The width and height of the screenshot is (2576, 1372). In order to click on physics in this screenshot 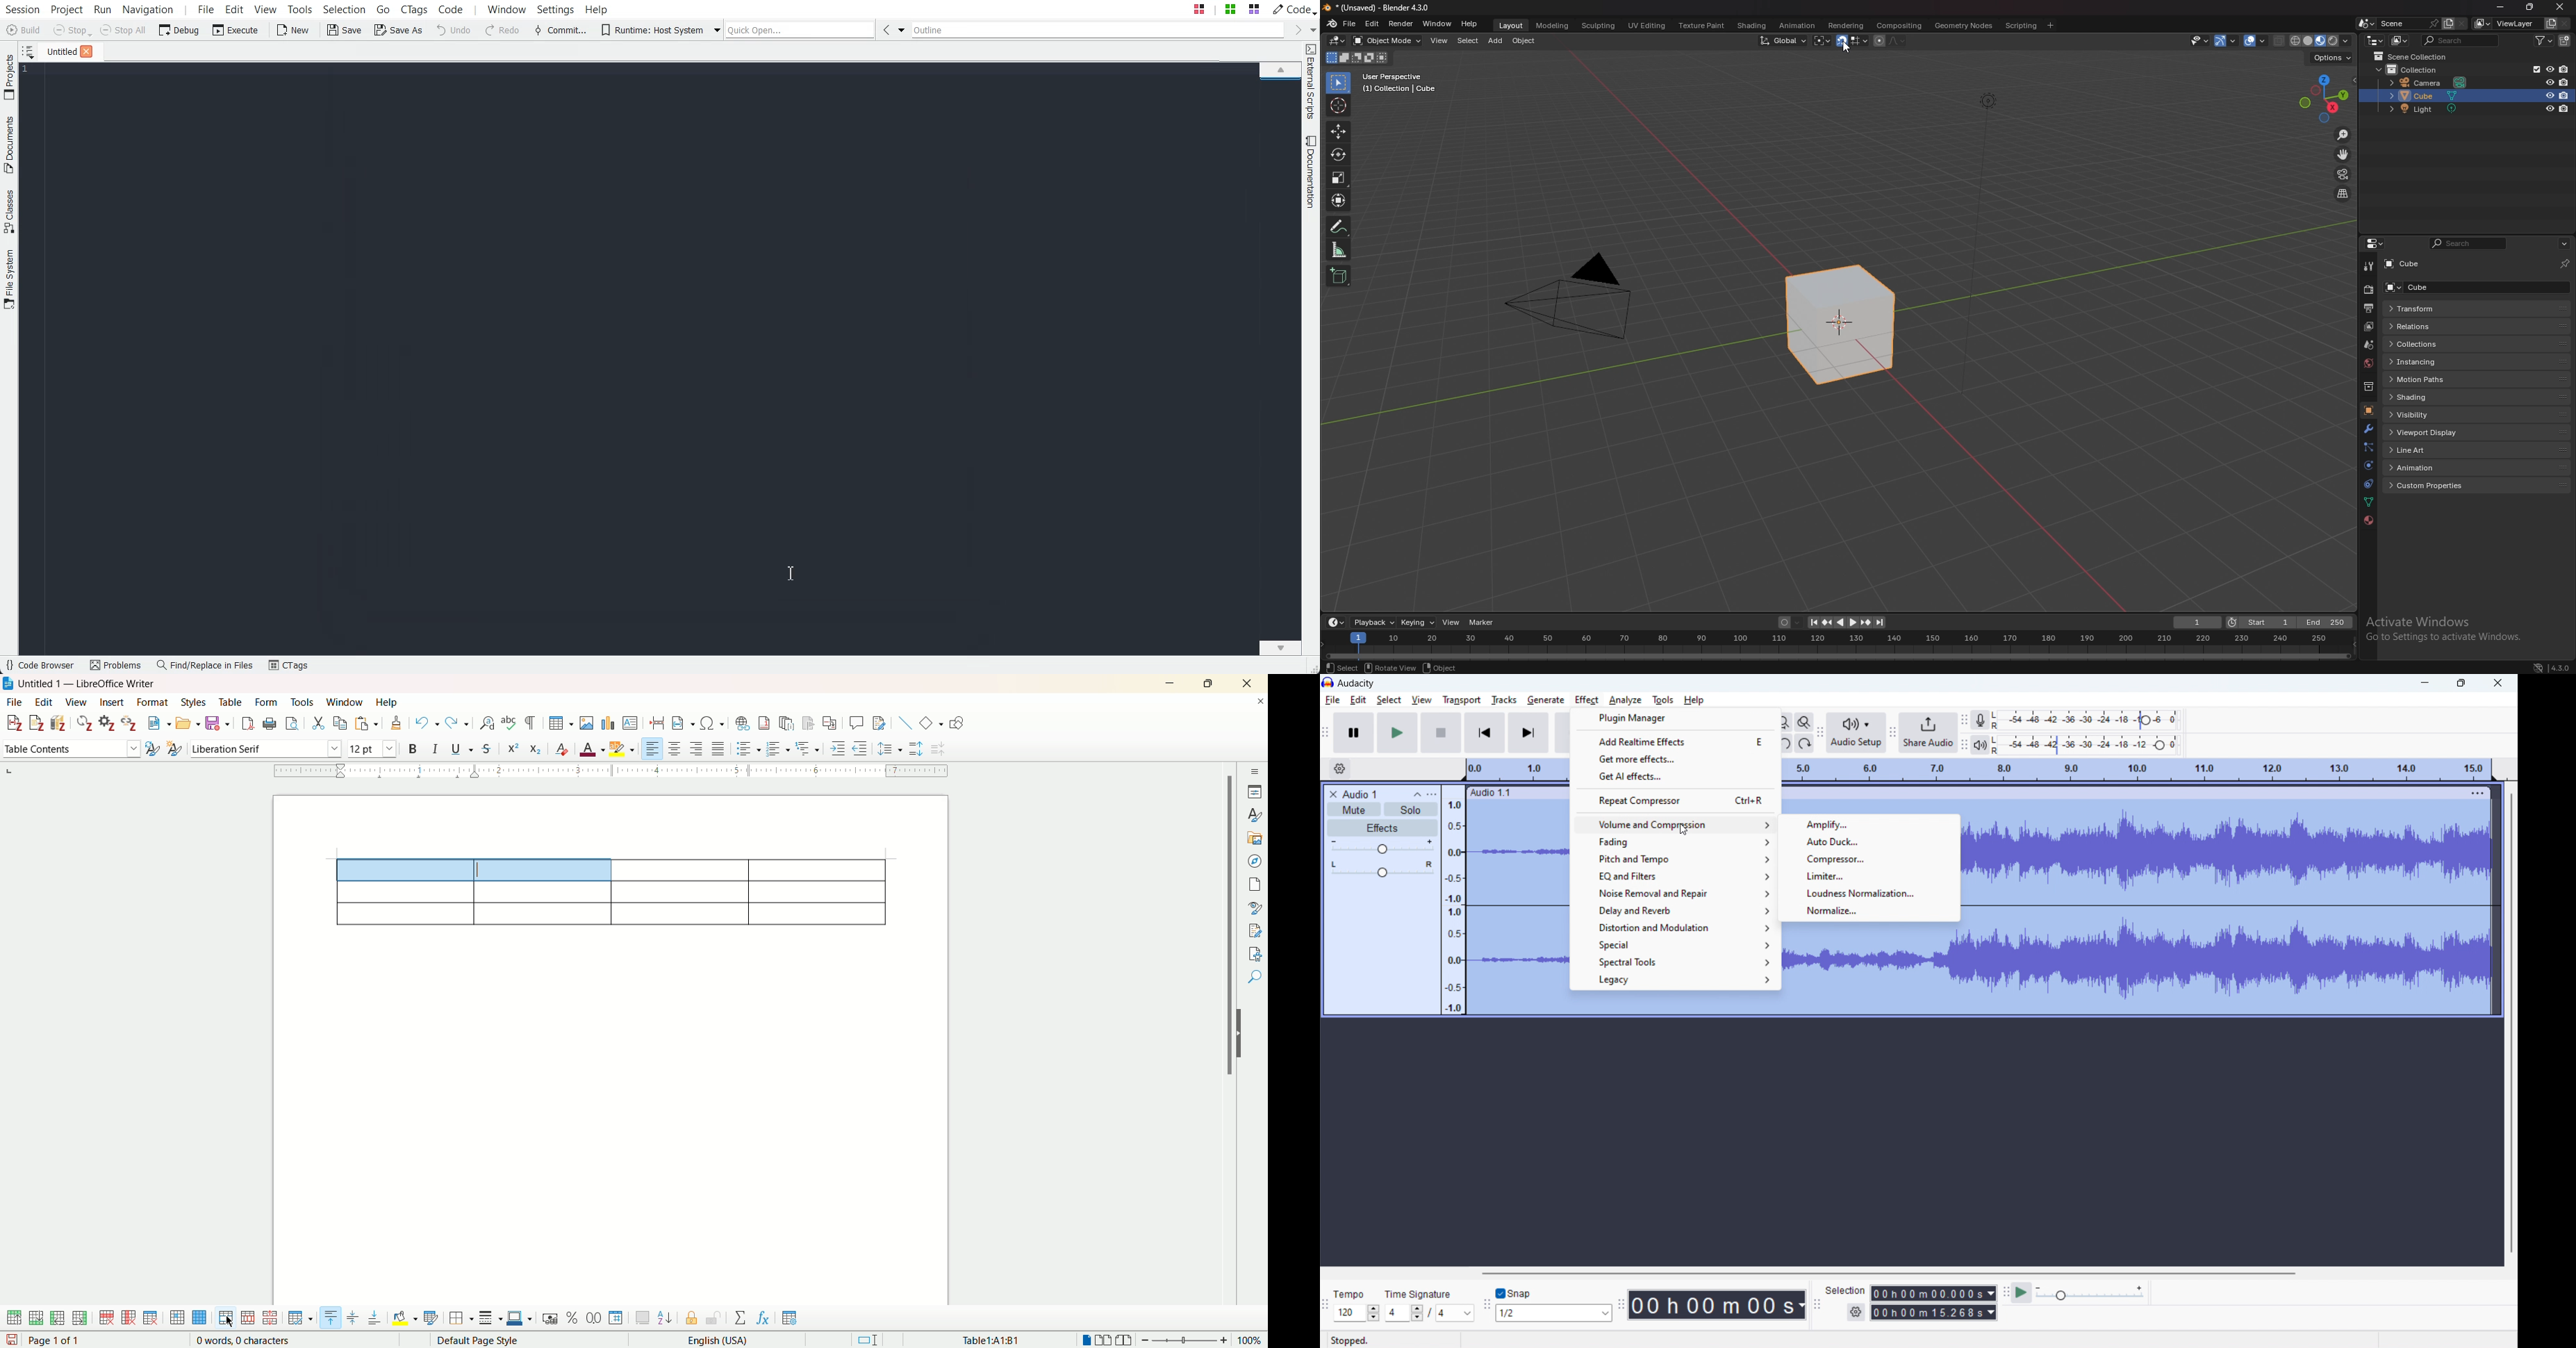, I will do `click(2368, 465)`.